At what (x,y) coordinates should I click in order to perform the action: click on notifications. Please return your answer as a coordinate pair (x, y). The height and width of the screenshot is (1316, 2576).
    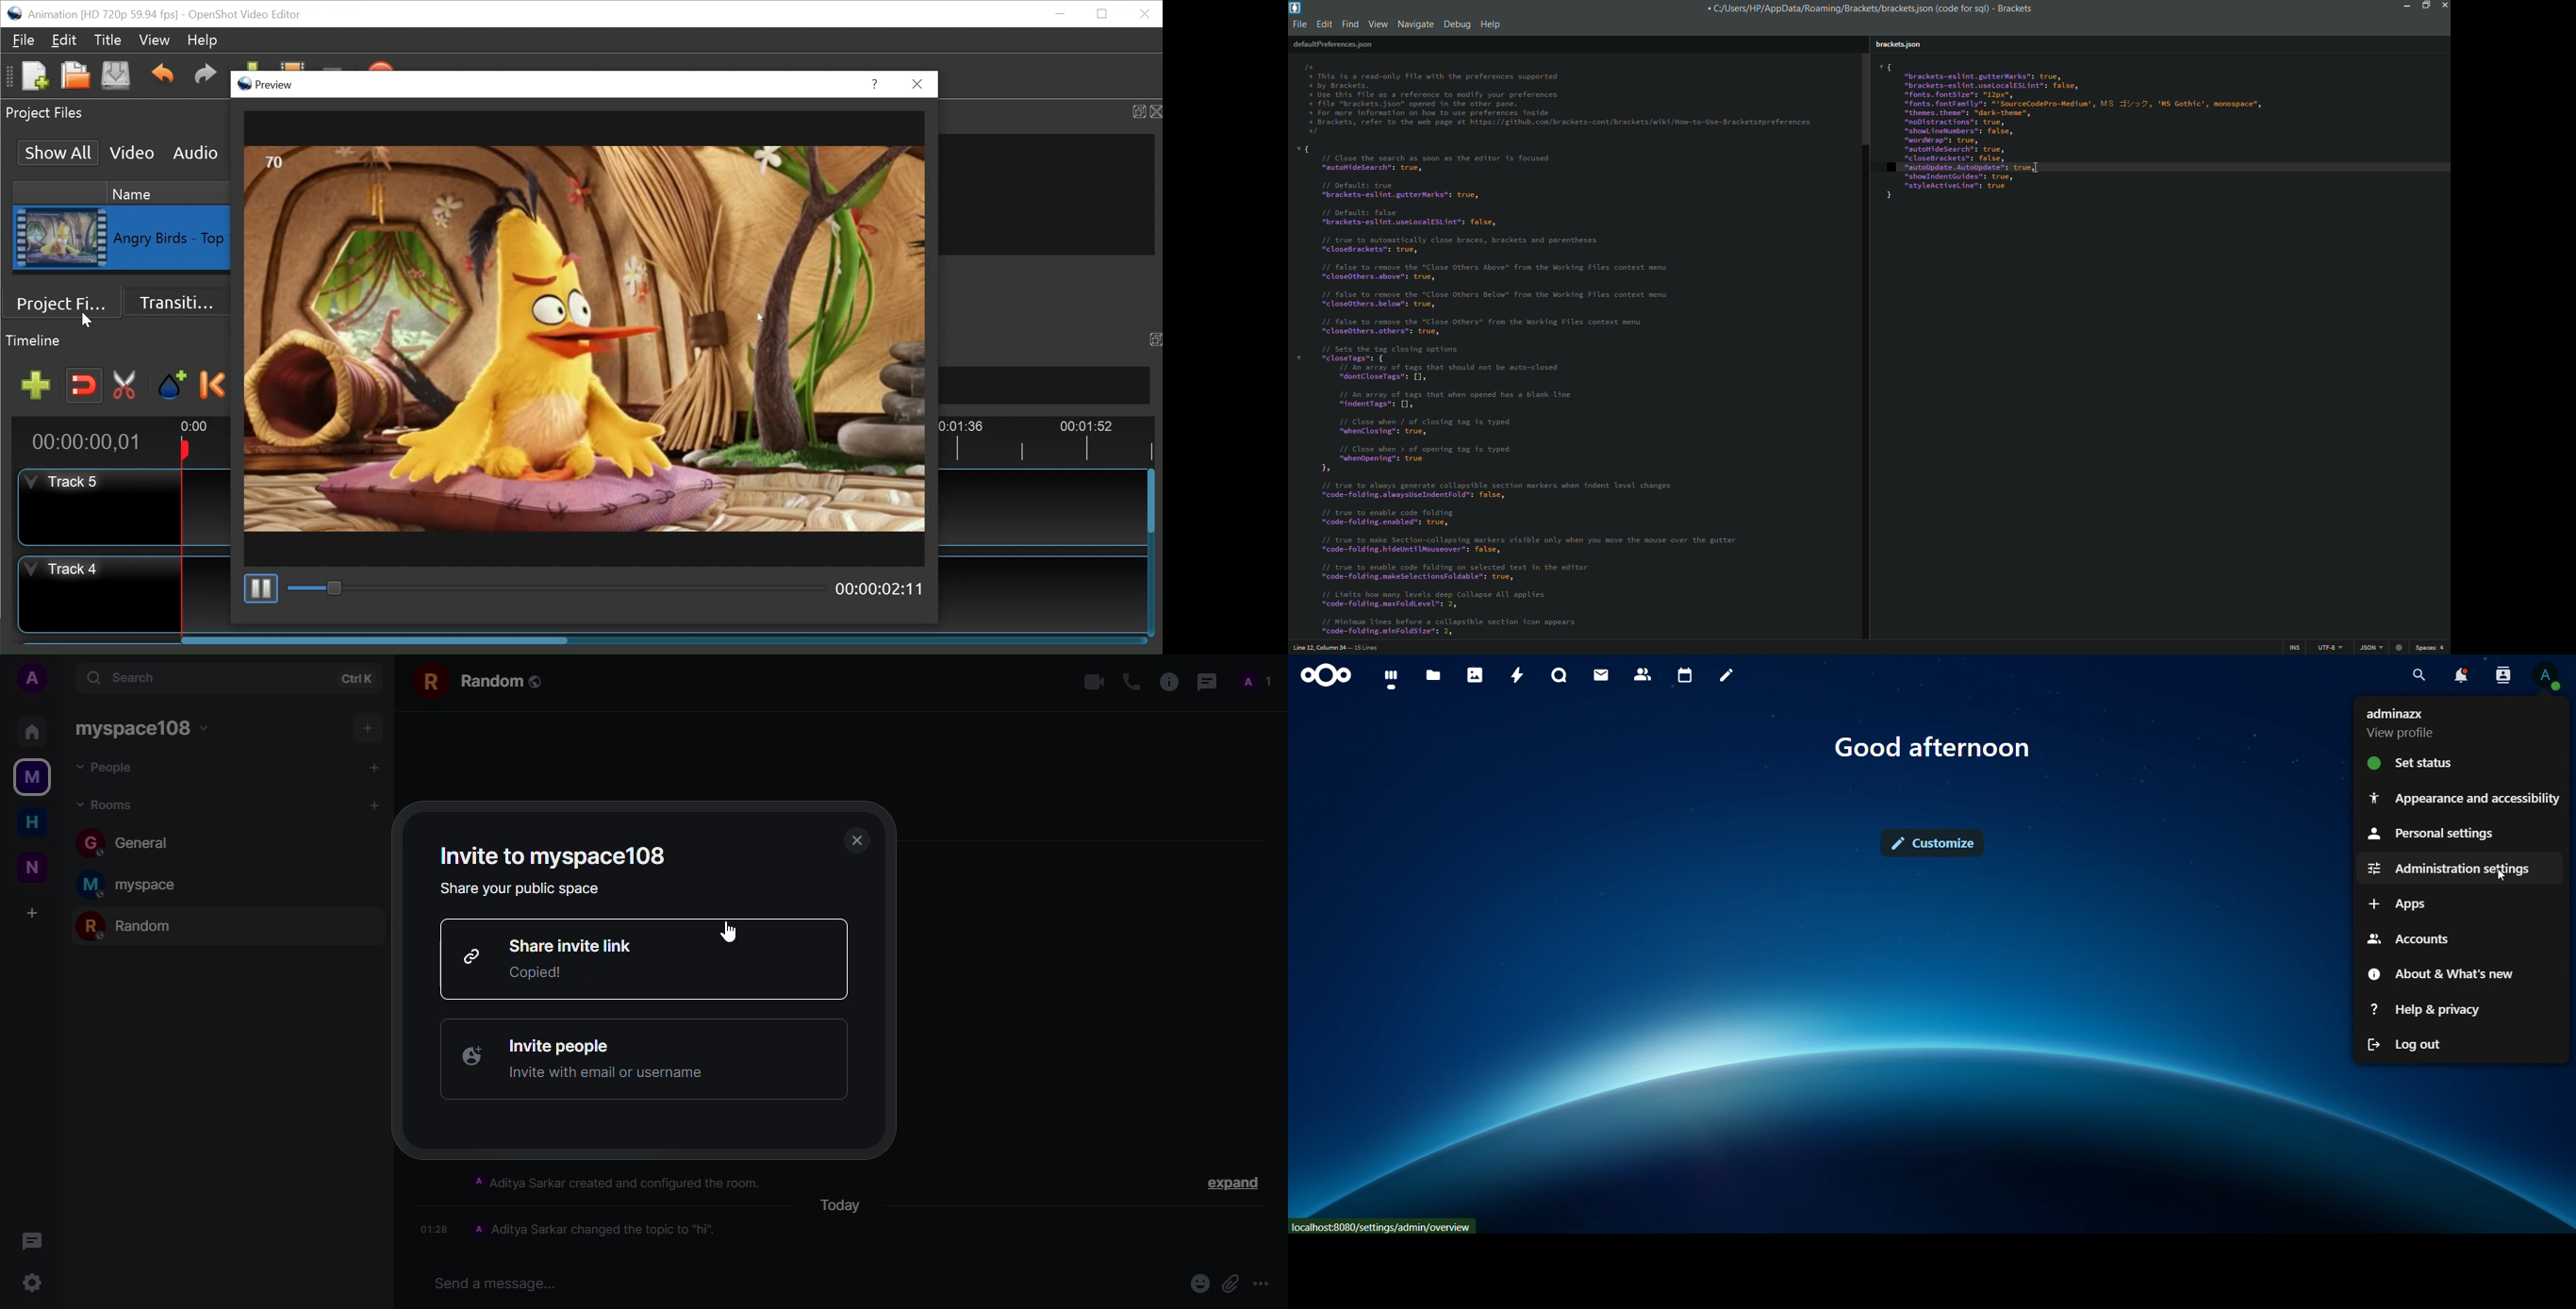
    Looking at the image, I should click on (2463, 677).